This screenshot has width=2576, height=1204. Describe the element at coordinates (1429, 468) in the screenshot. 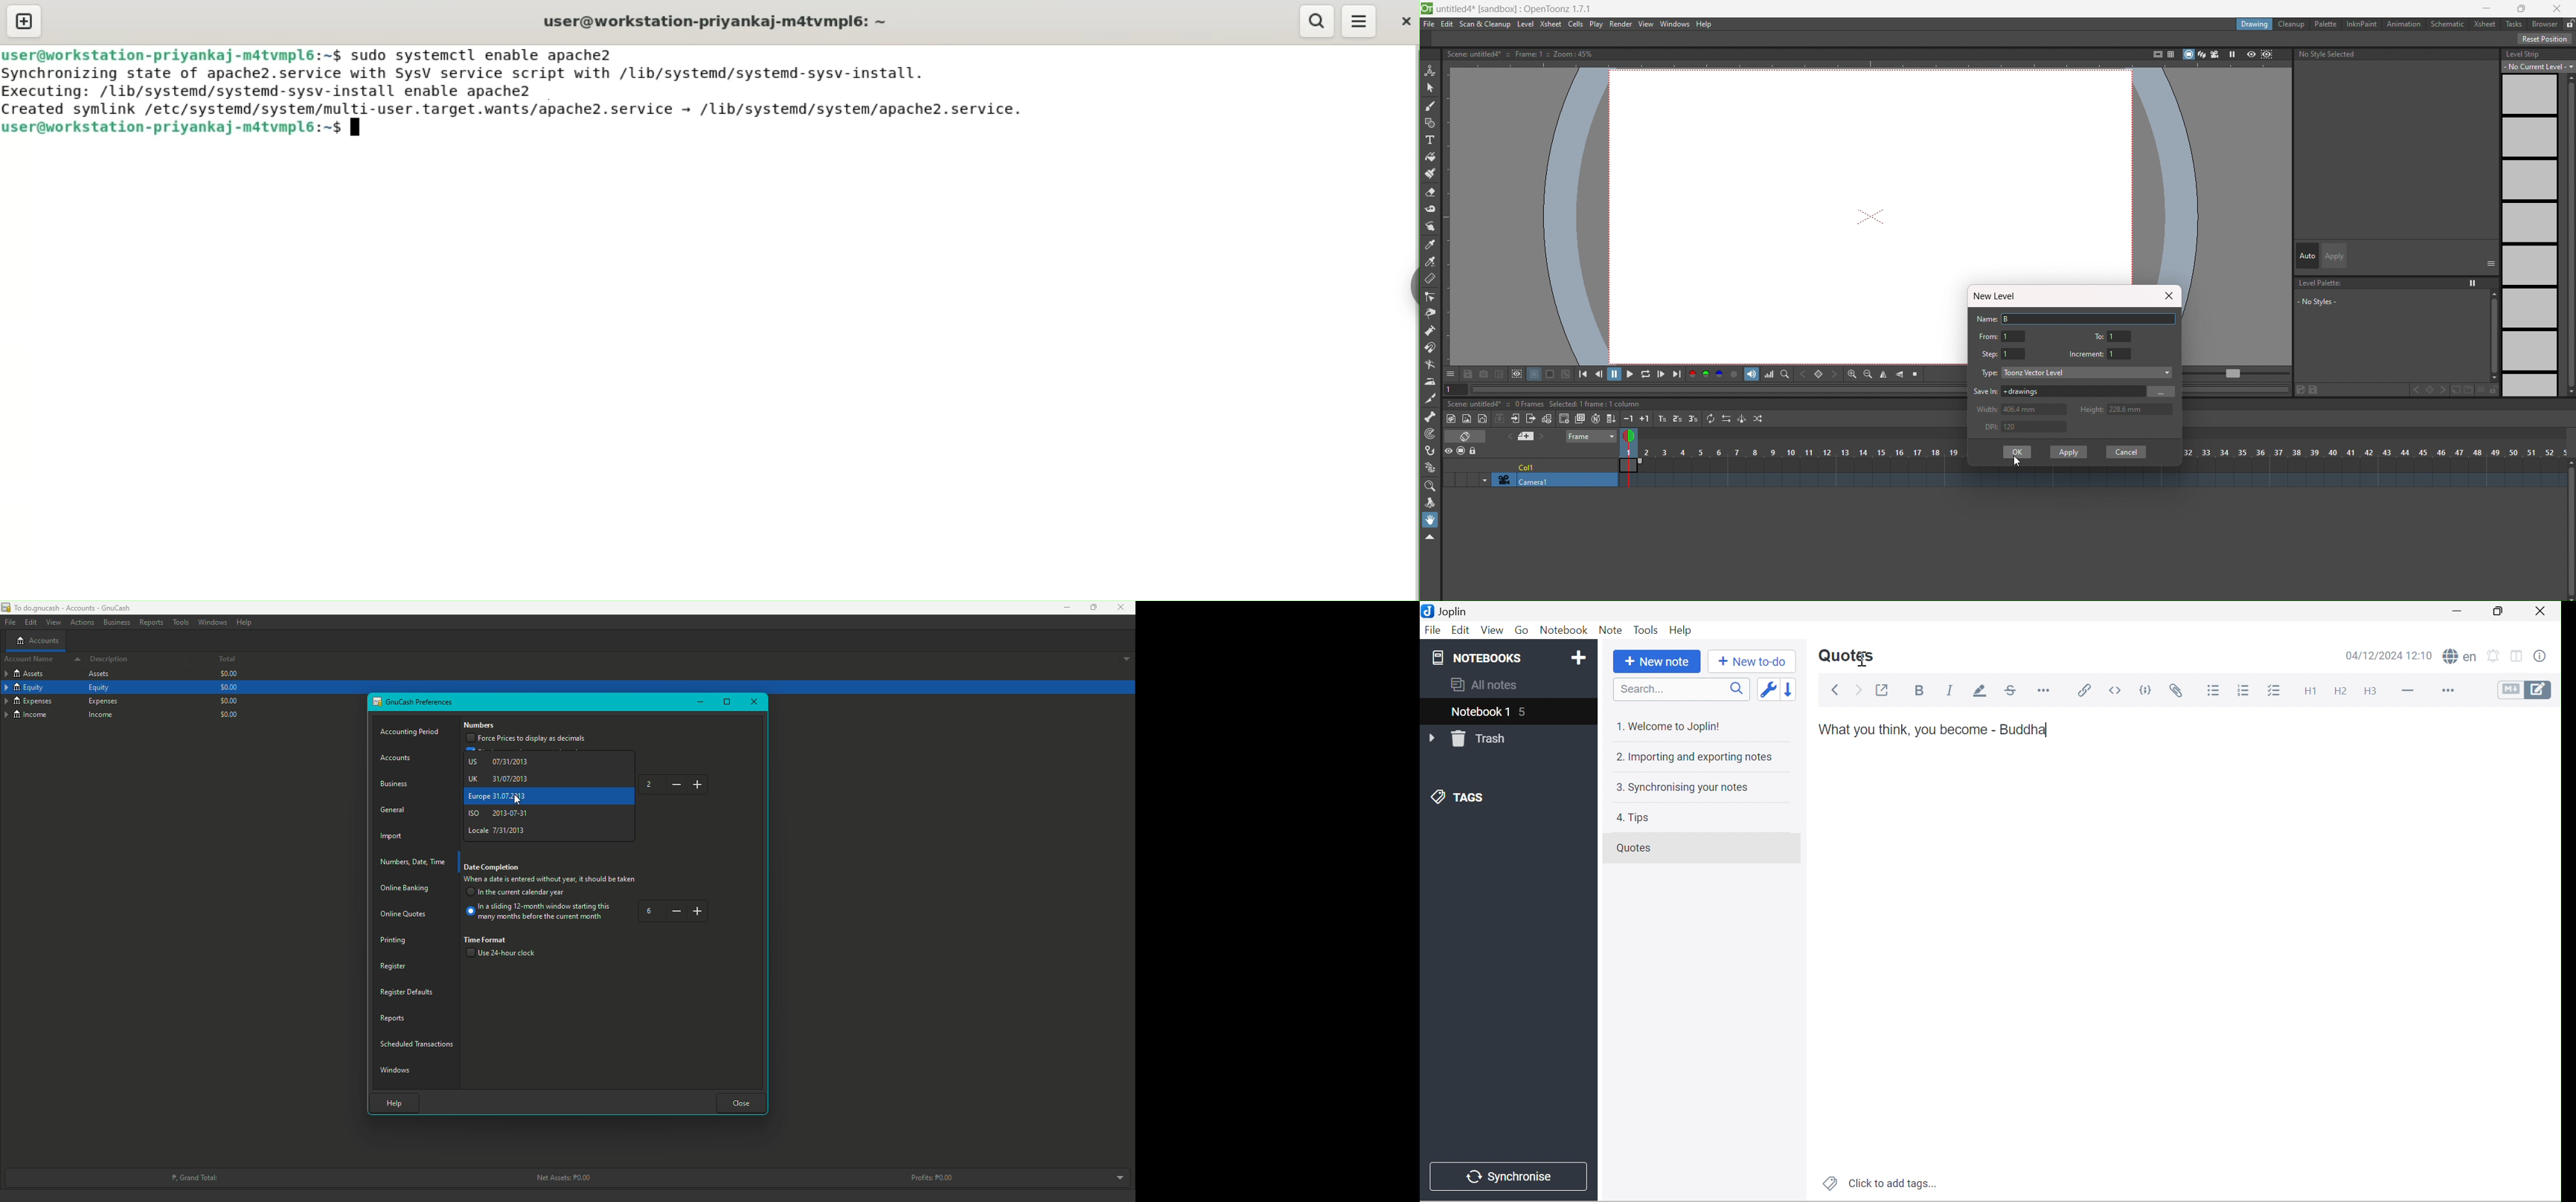

I see `plastic tool` at that location.